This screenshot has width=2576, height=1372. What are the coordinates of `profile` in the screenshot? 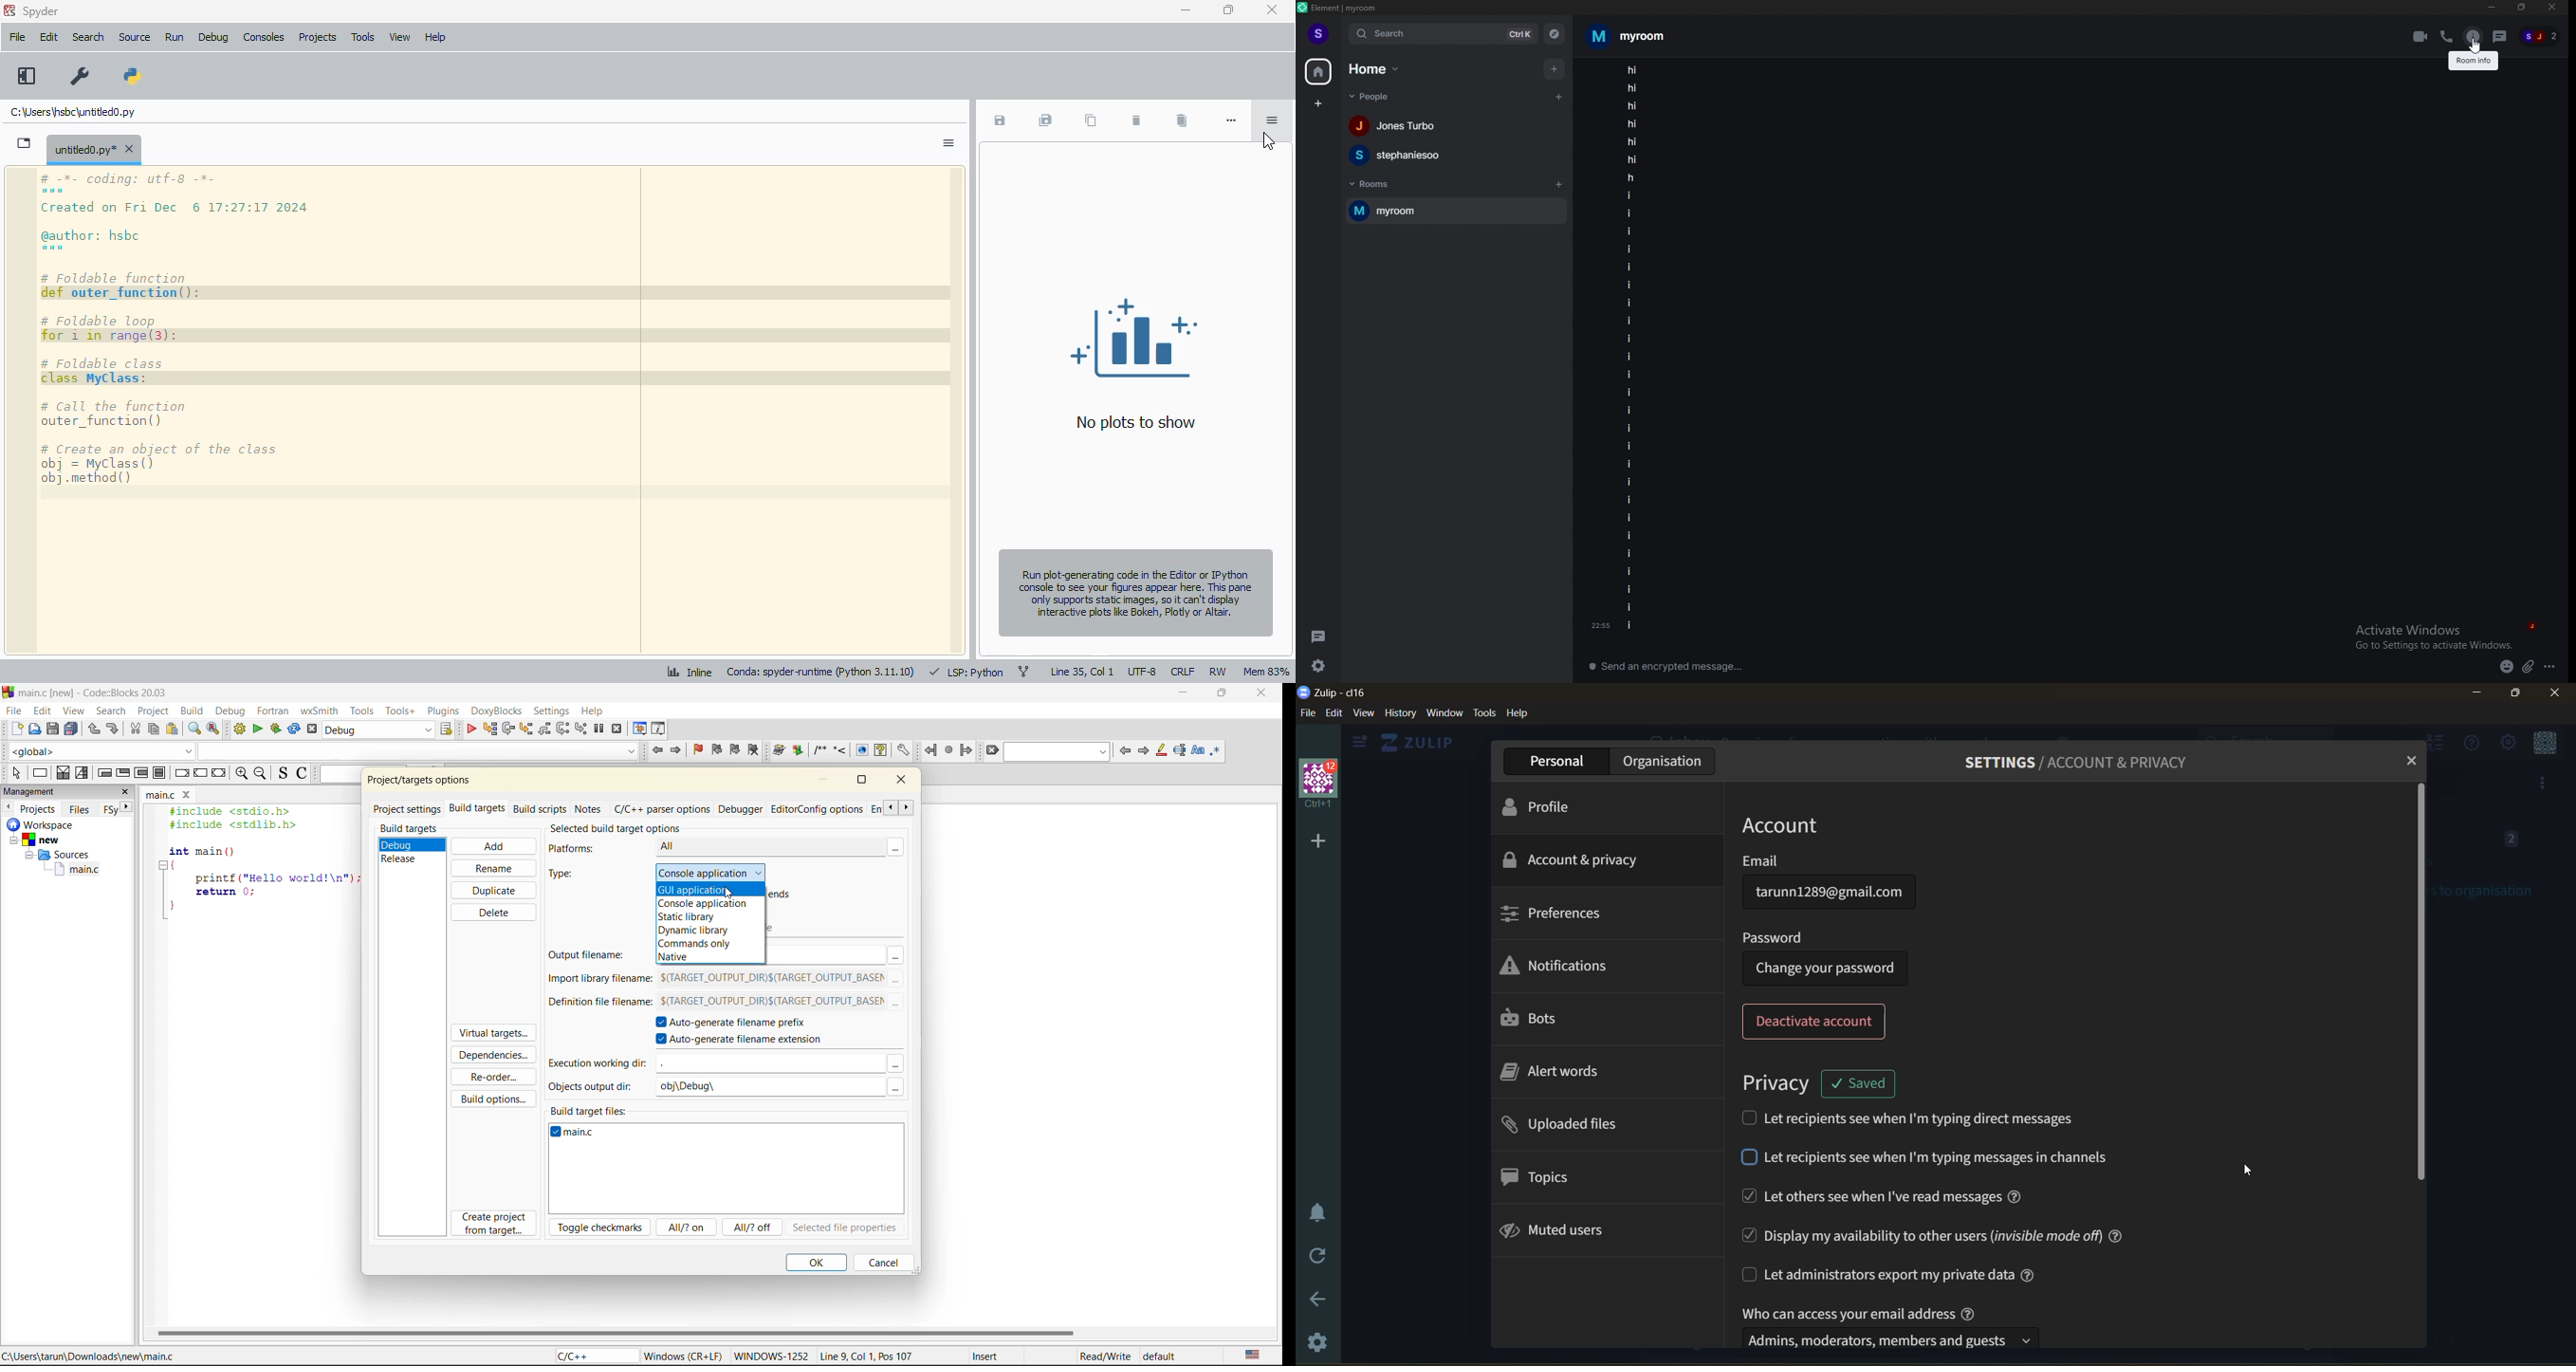 It's located at (1319, 34).